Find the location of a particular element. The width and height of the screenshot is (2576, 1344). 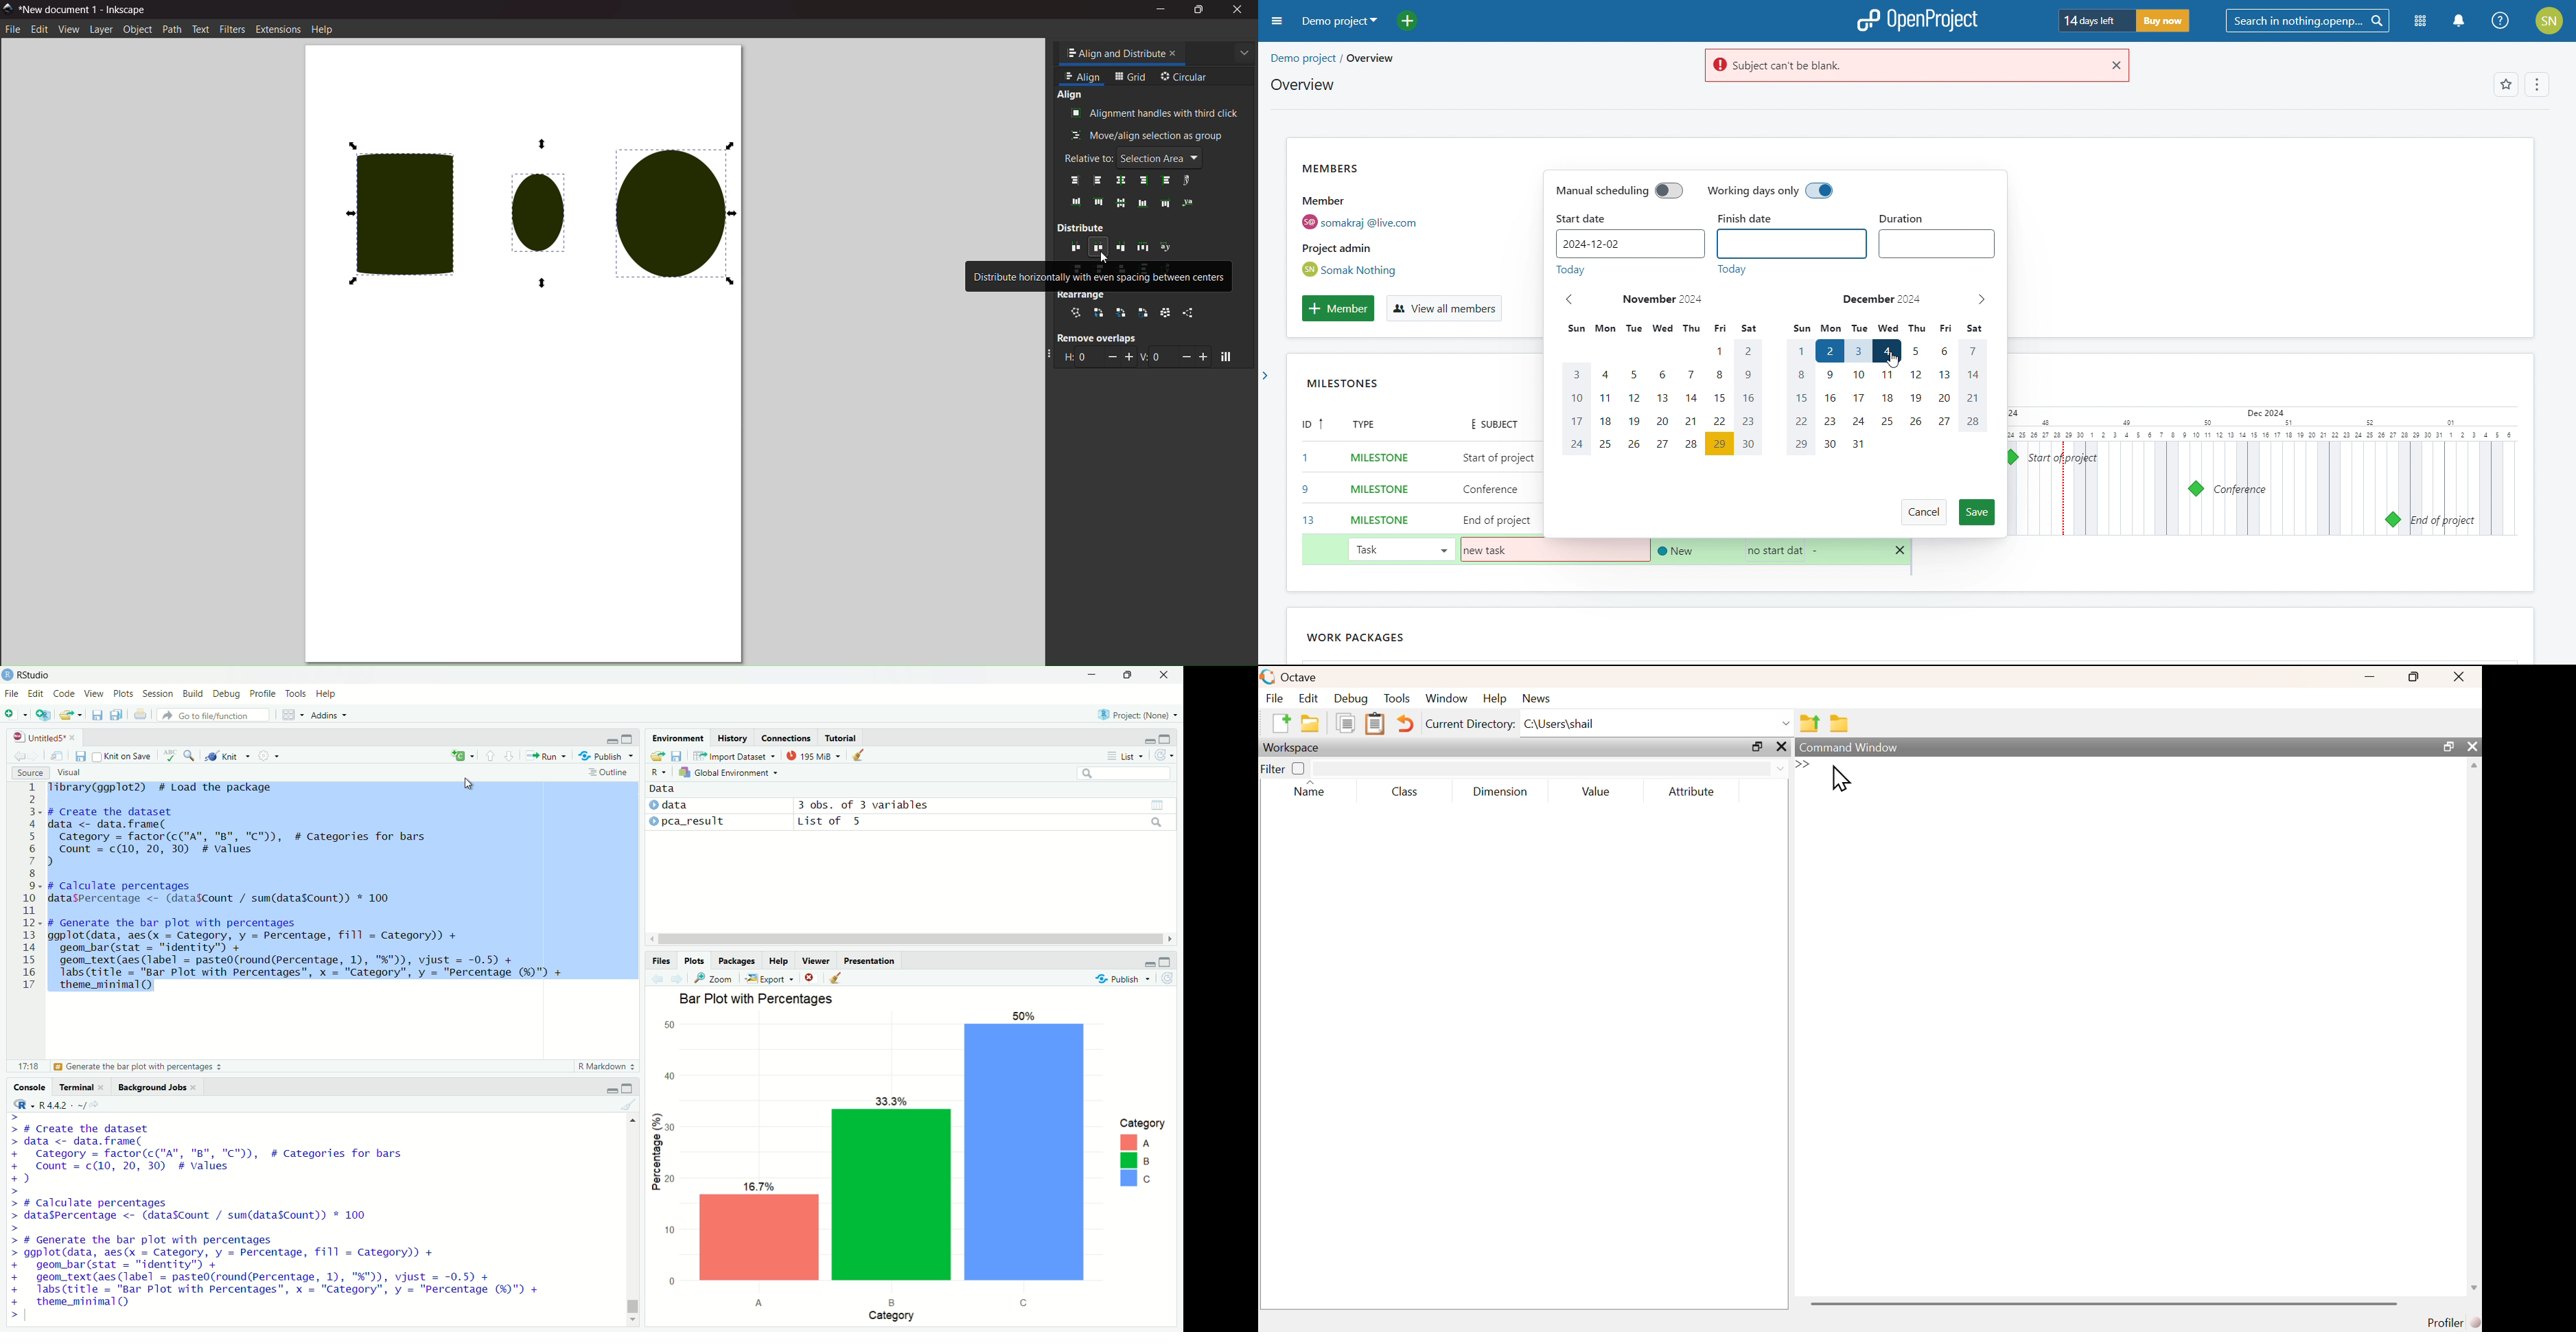

minimize is located at coordinates (1149, 738).